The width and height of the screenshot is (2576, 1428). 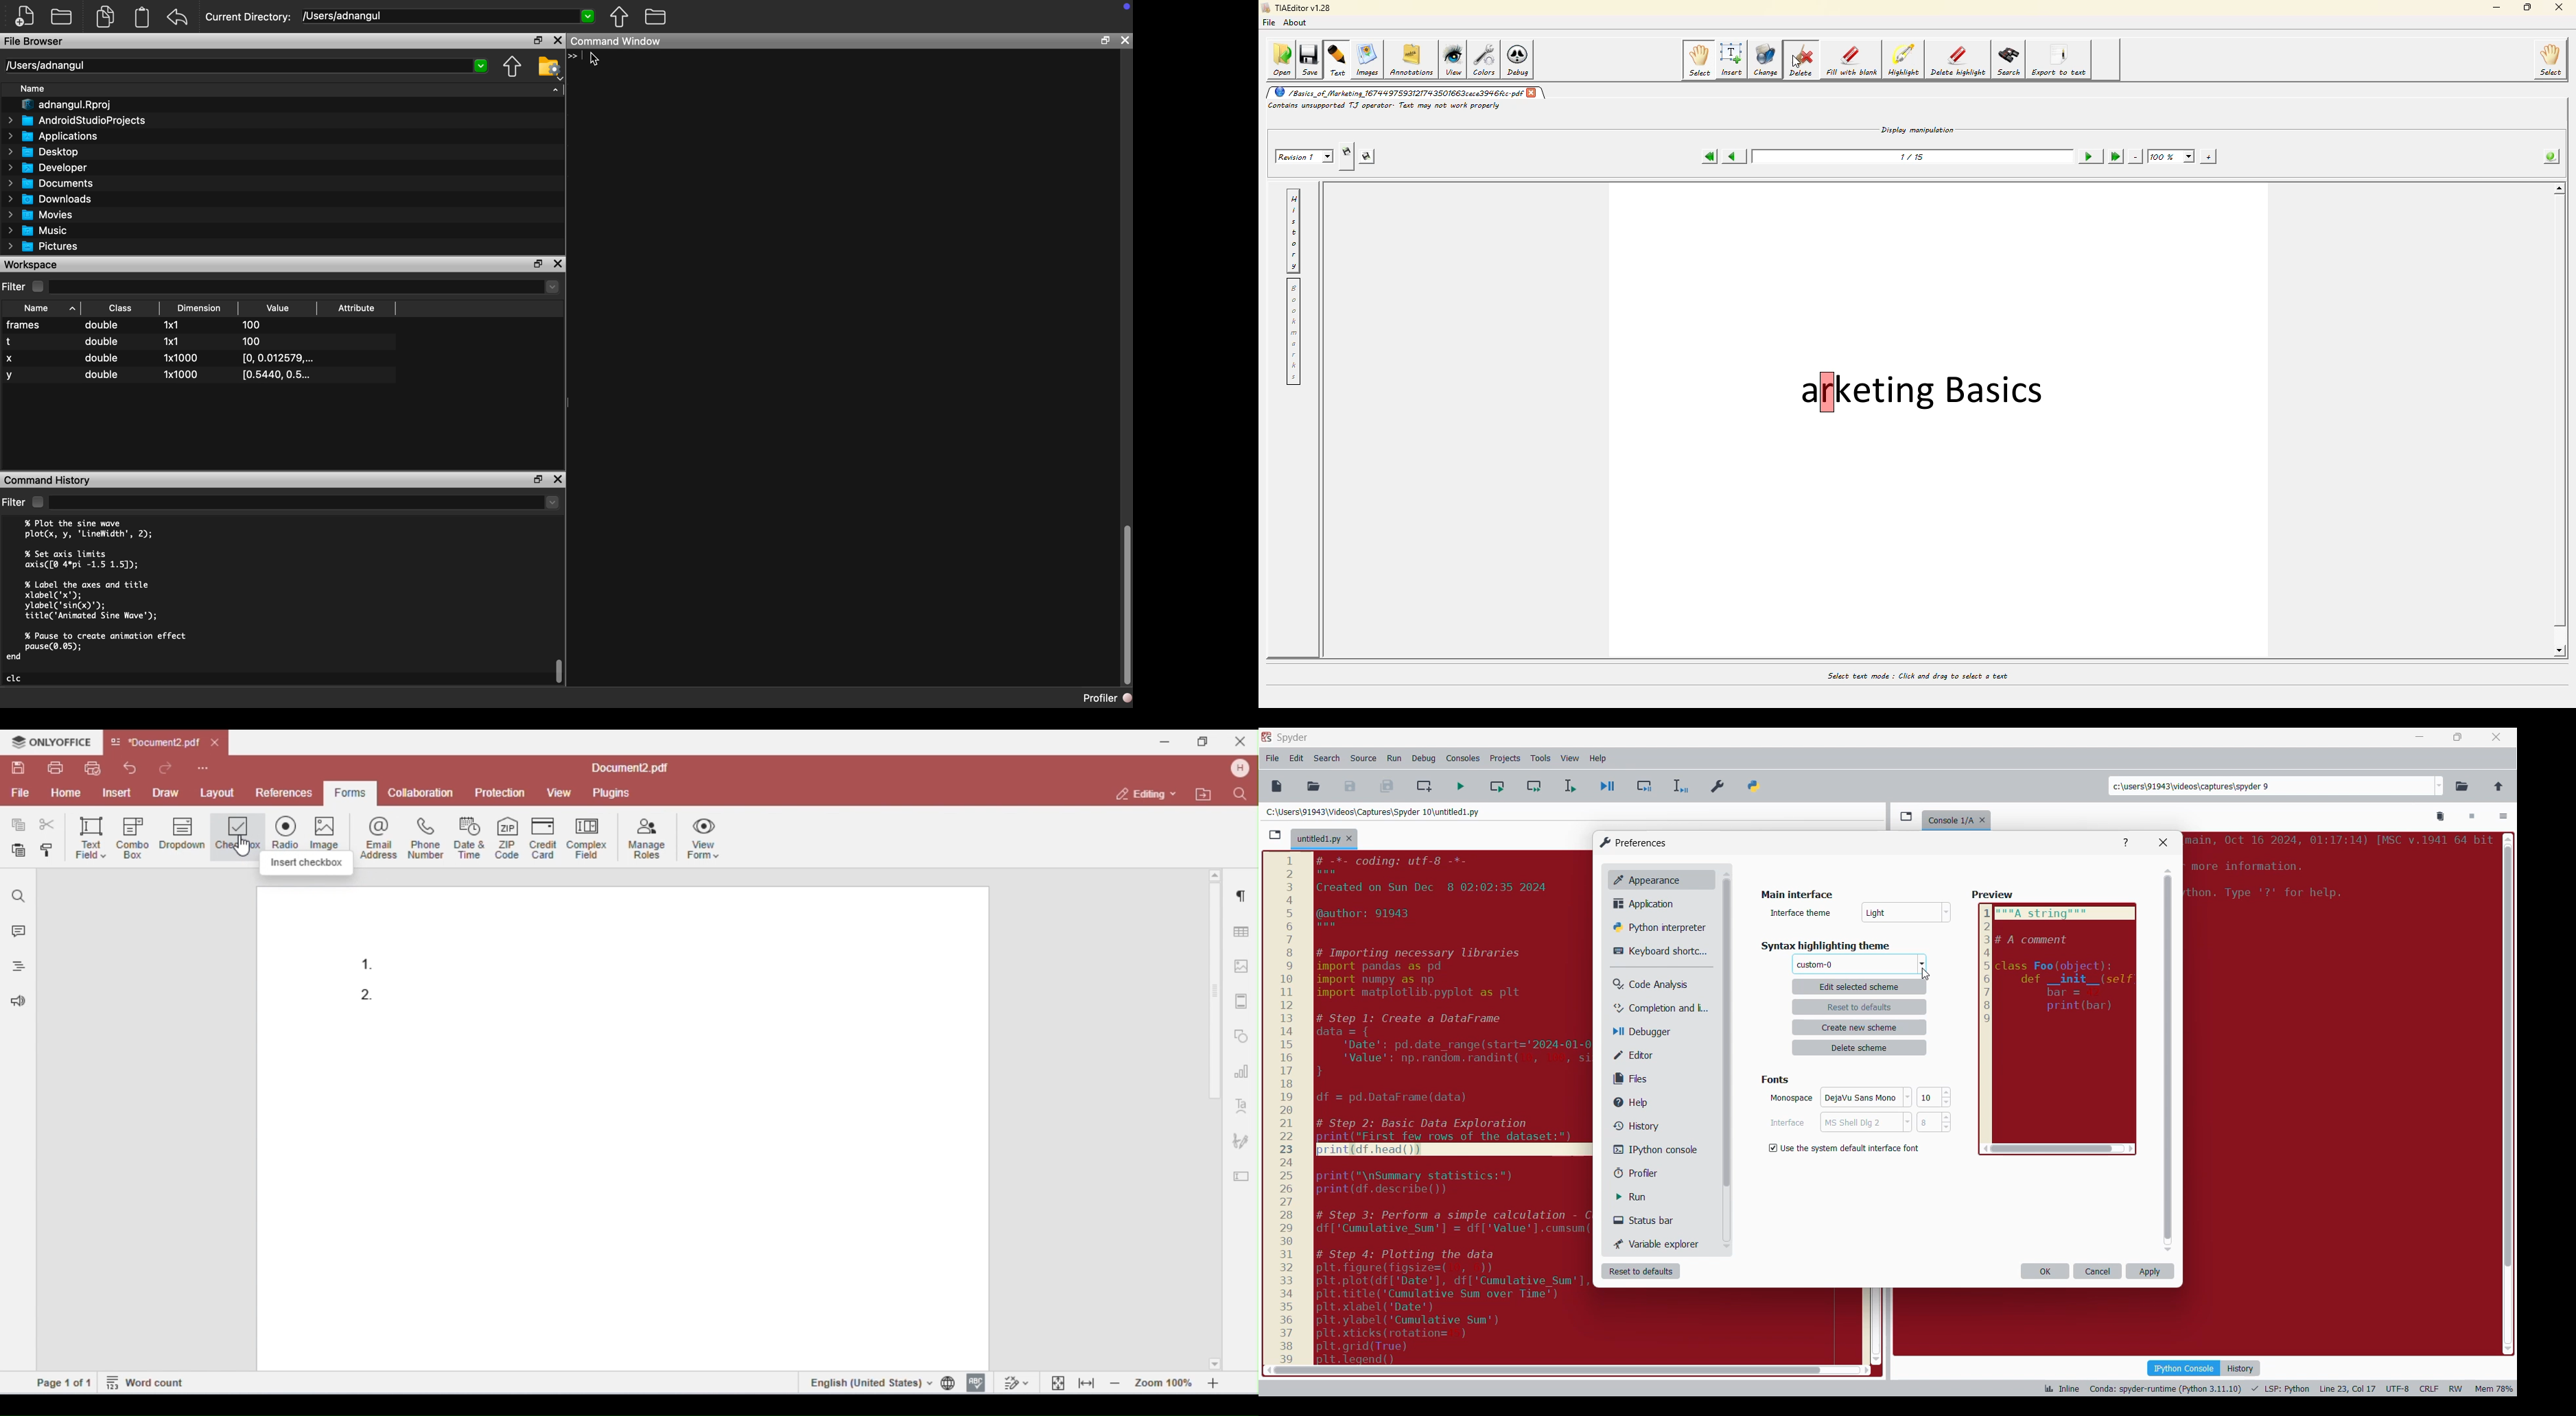 I want to click on Applications, so click(x=55, y=138).